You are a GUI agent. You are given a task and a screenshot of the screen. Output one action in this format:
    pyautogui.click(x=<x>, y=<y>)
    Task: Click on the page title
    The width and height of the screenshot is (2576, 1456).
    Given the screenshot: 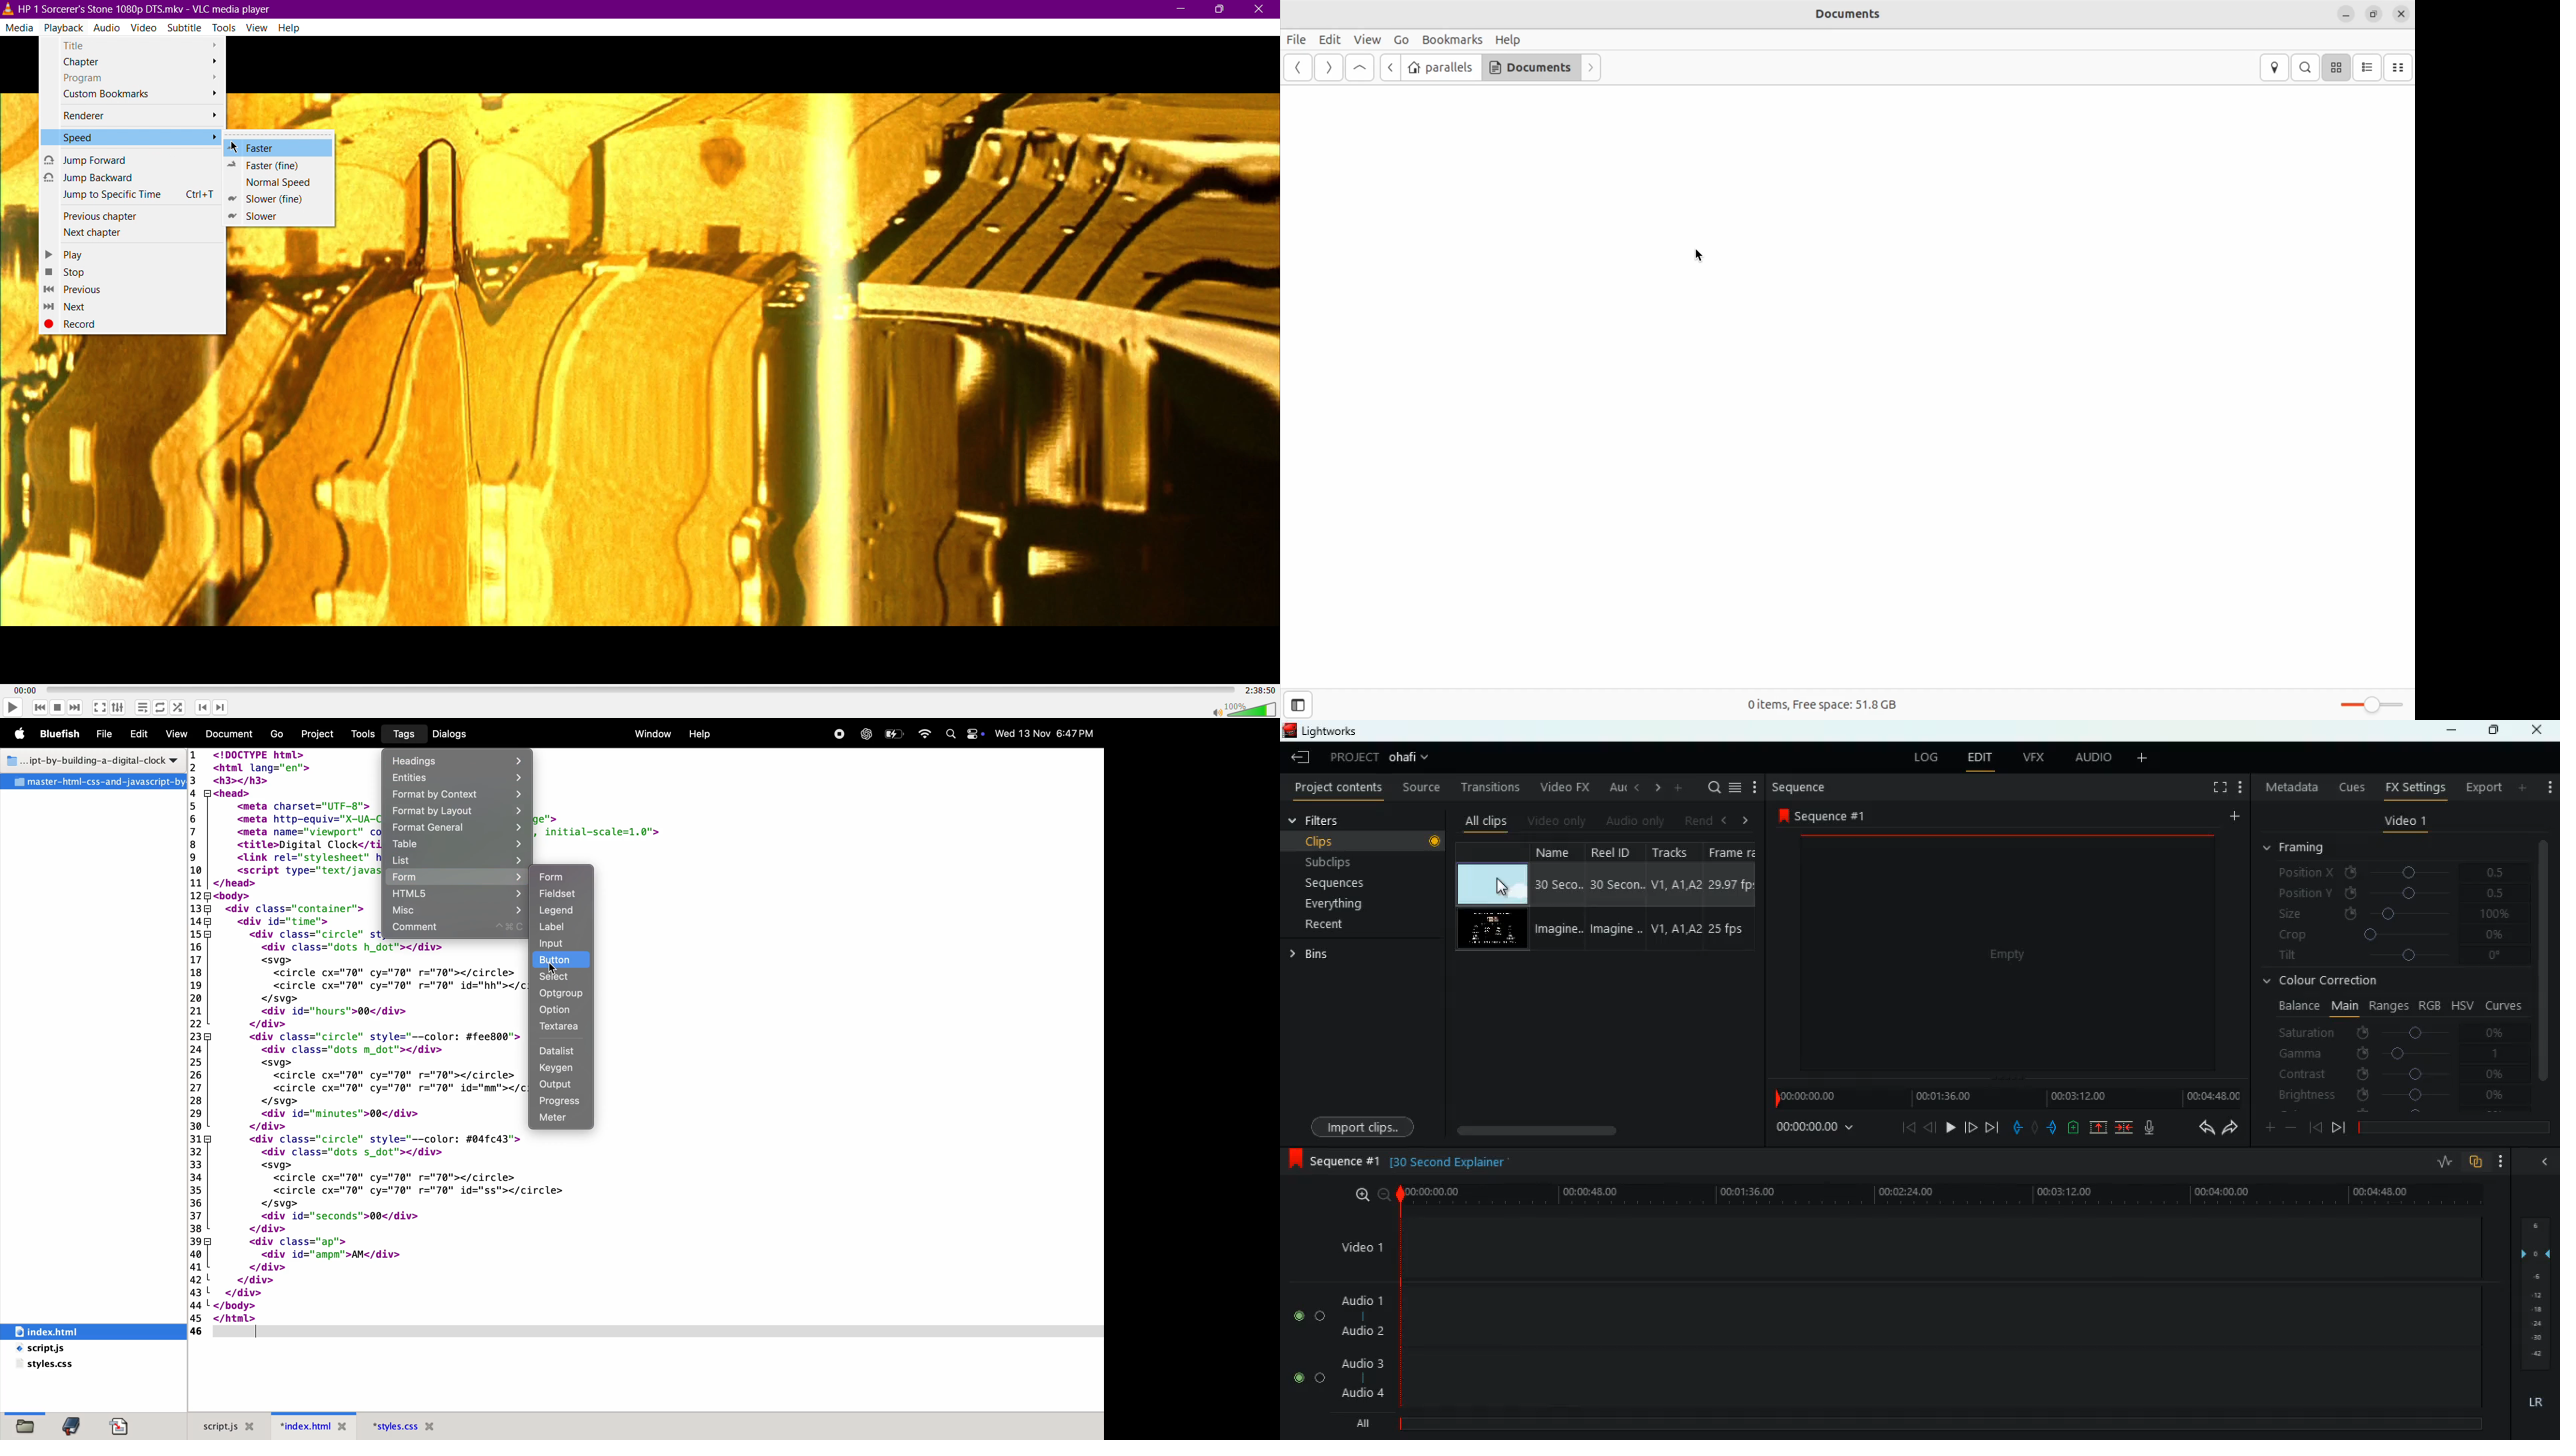 What is the action you would take?
    pyautogui.click(x=90, y=762)
    